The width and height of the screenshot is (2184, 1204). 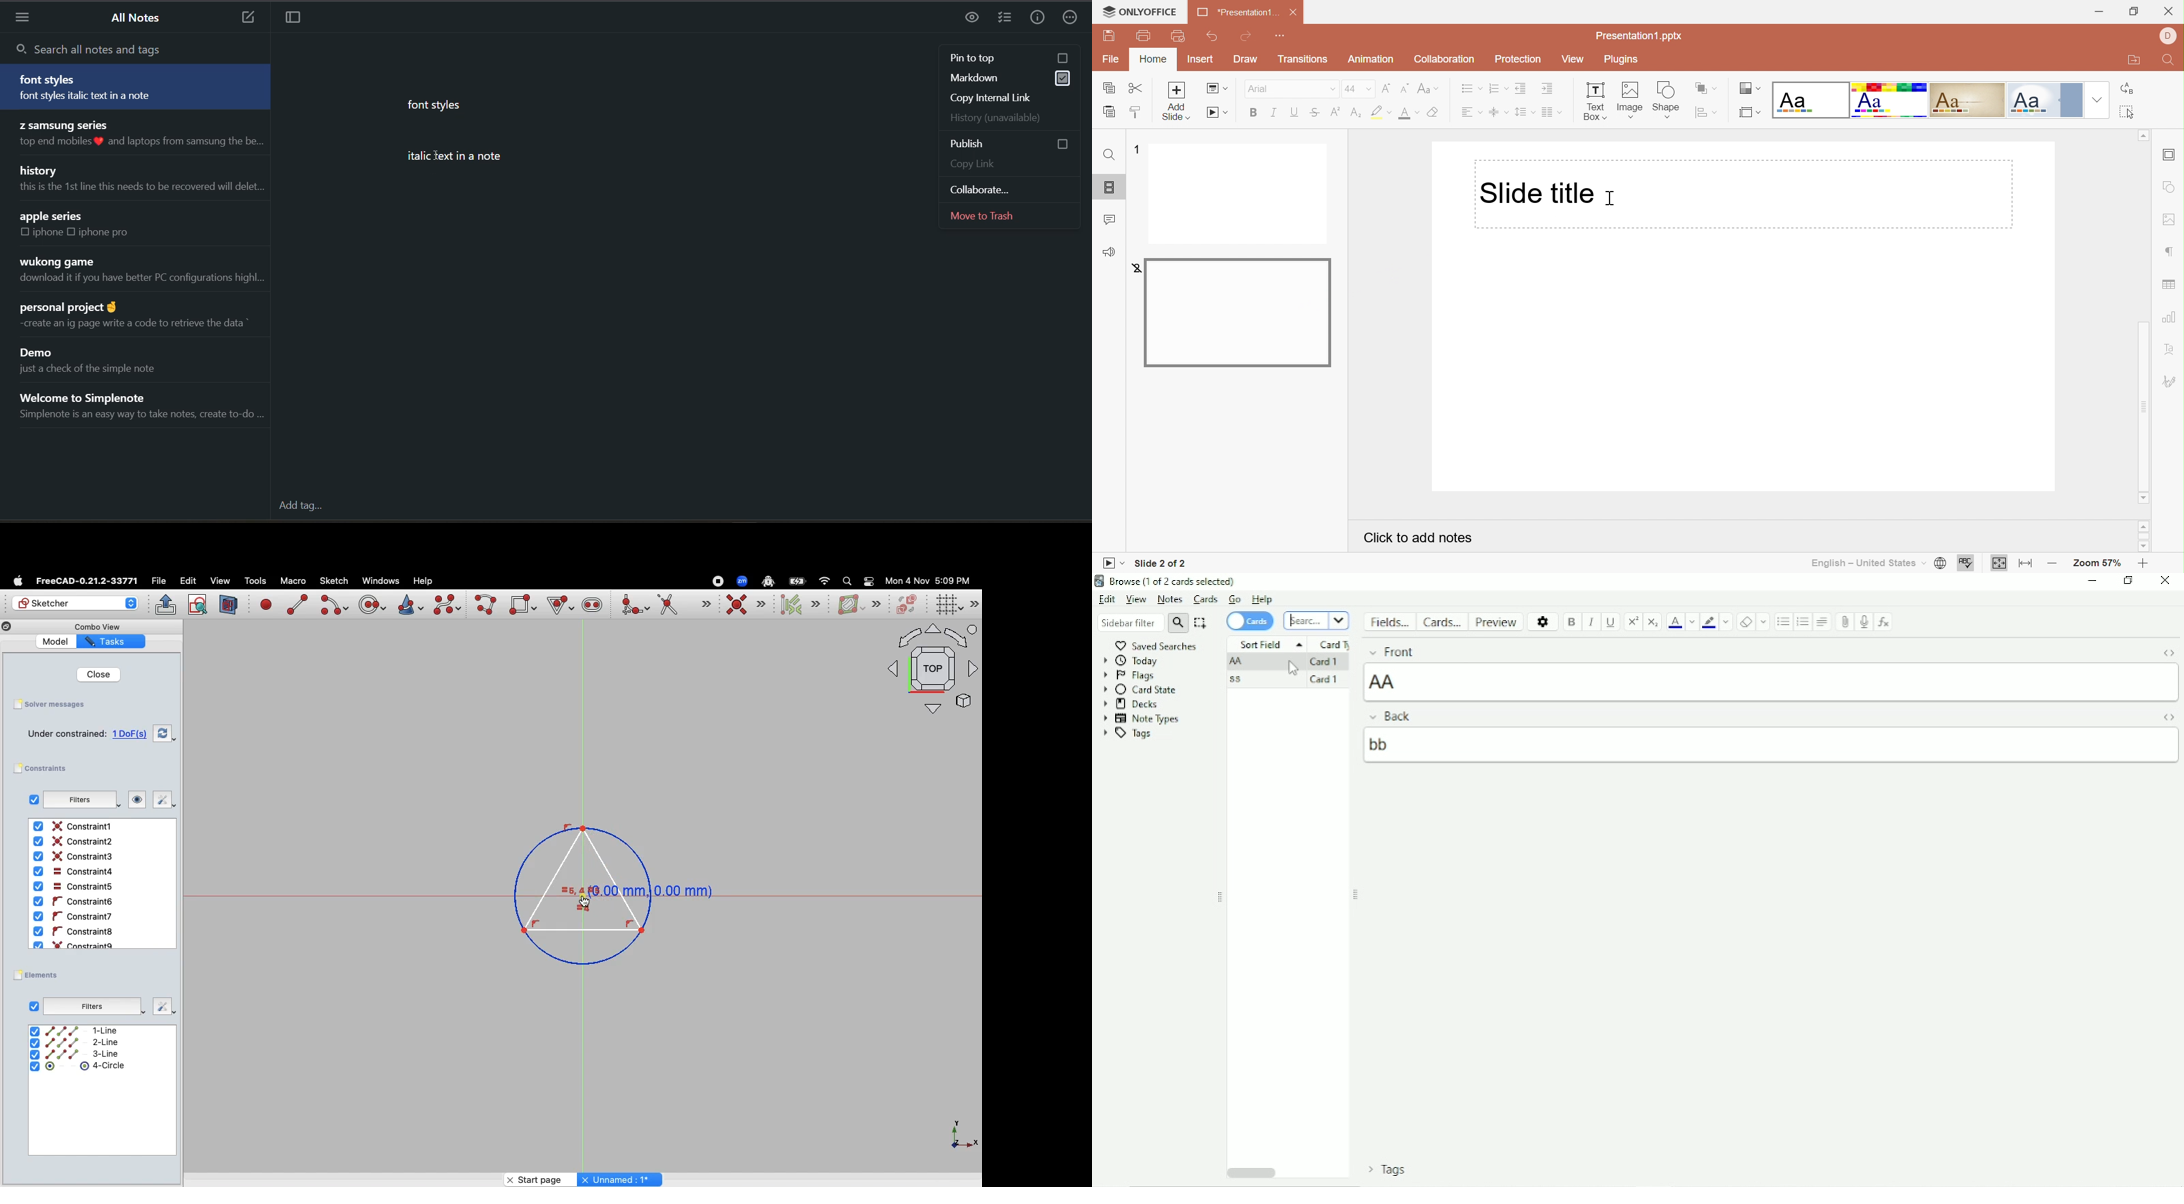 I want to click on Select slide size, so click(x=1751, y=114).